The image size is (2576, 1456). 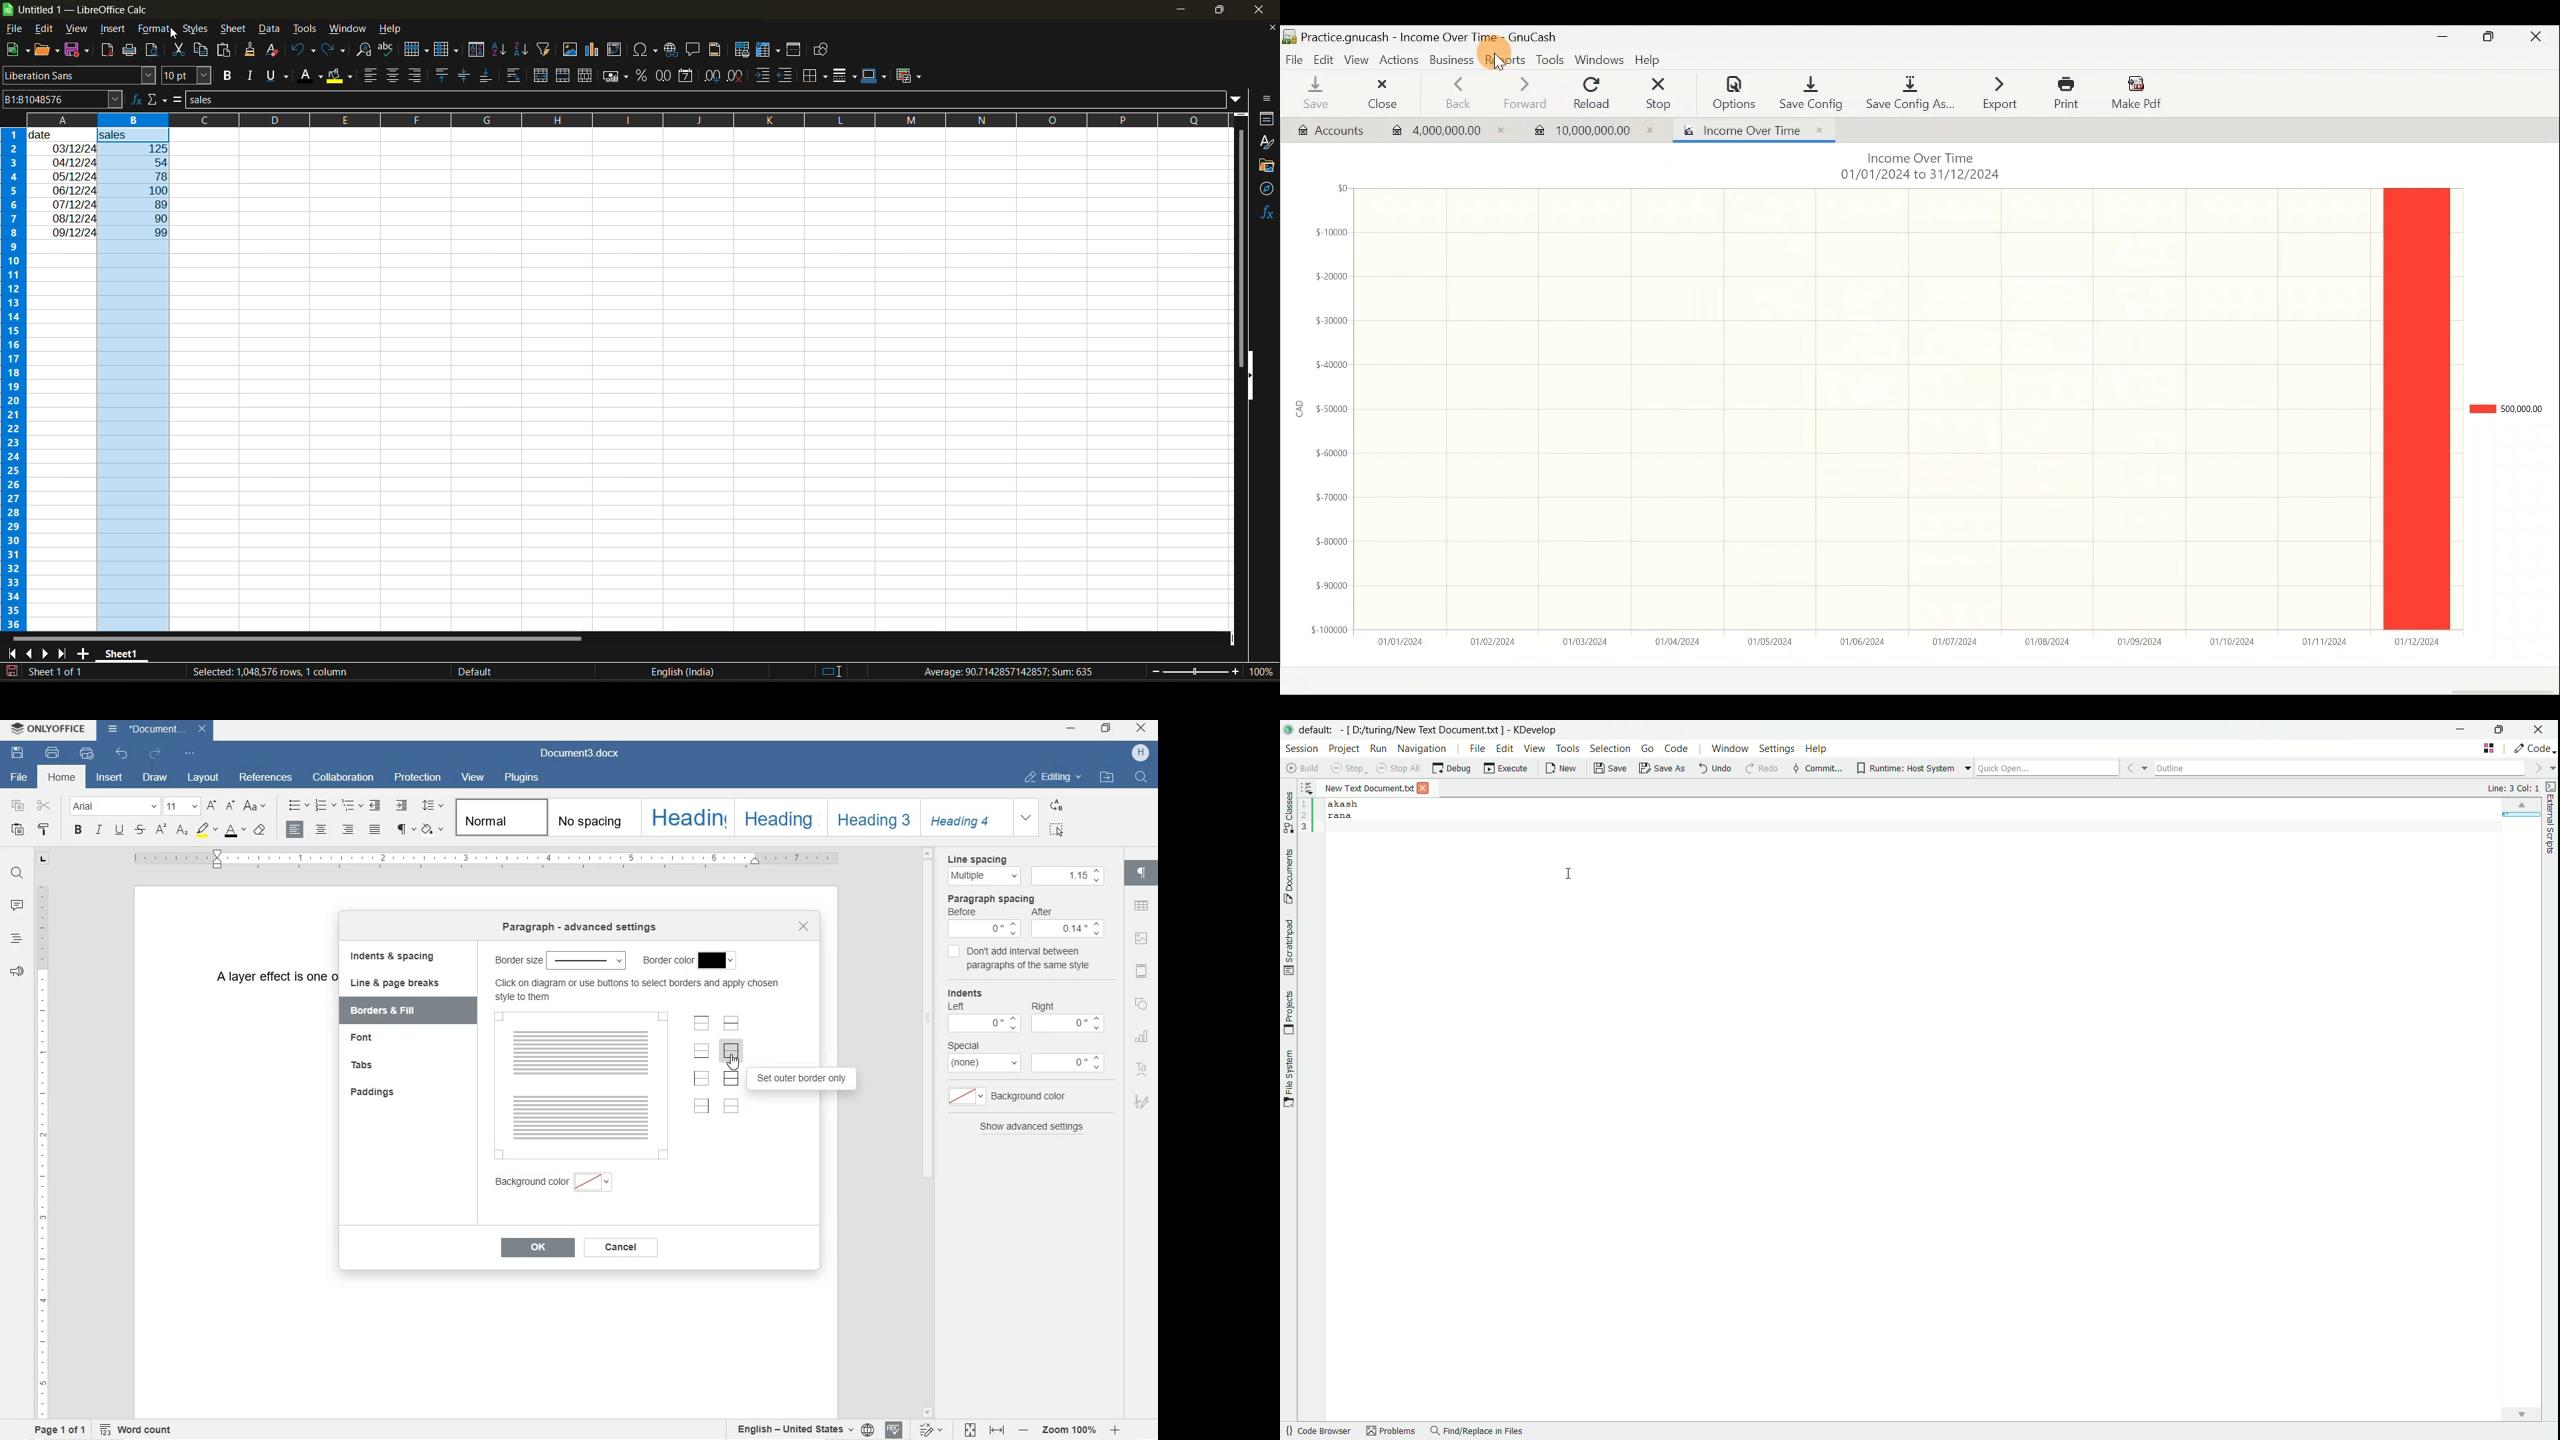 I want to click on new, so click(x=1563, y=769).